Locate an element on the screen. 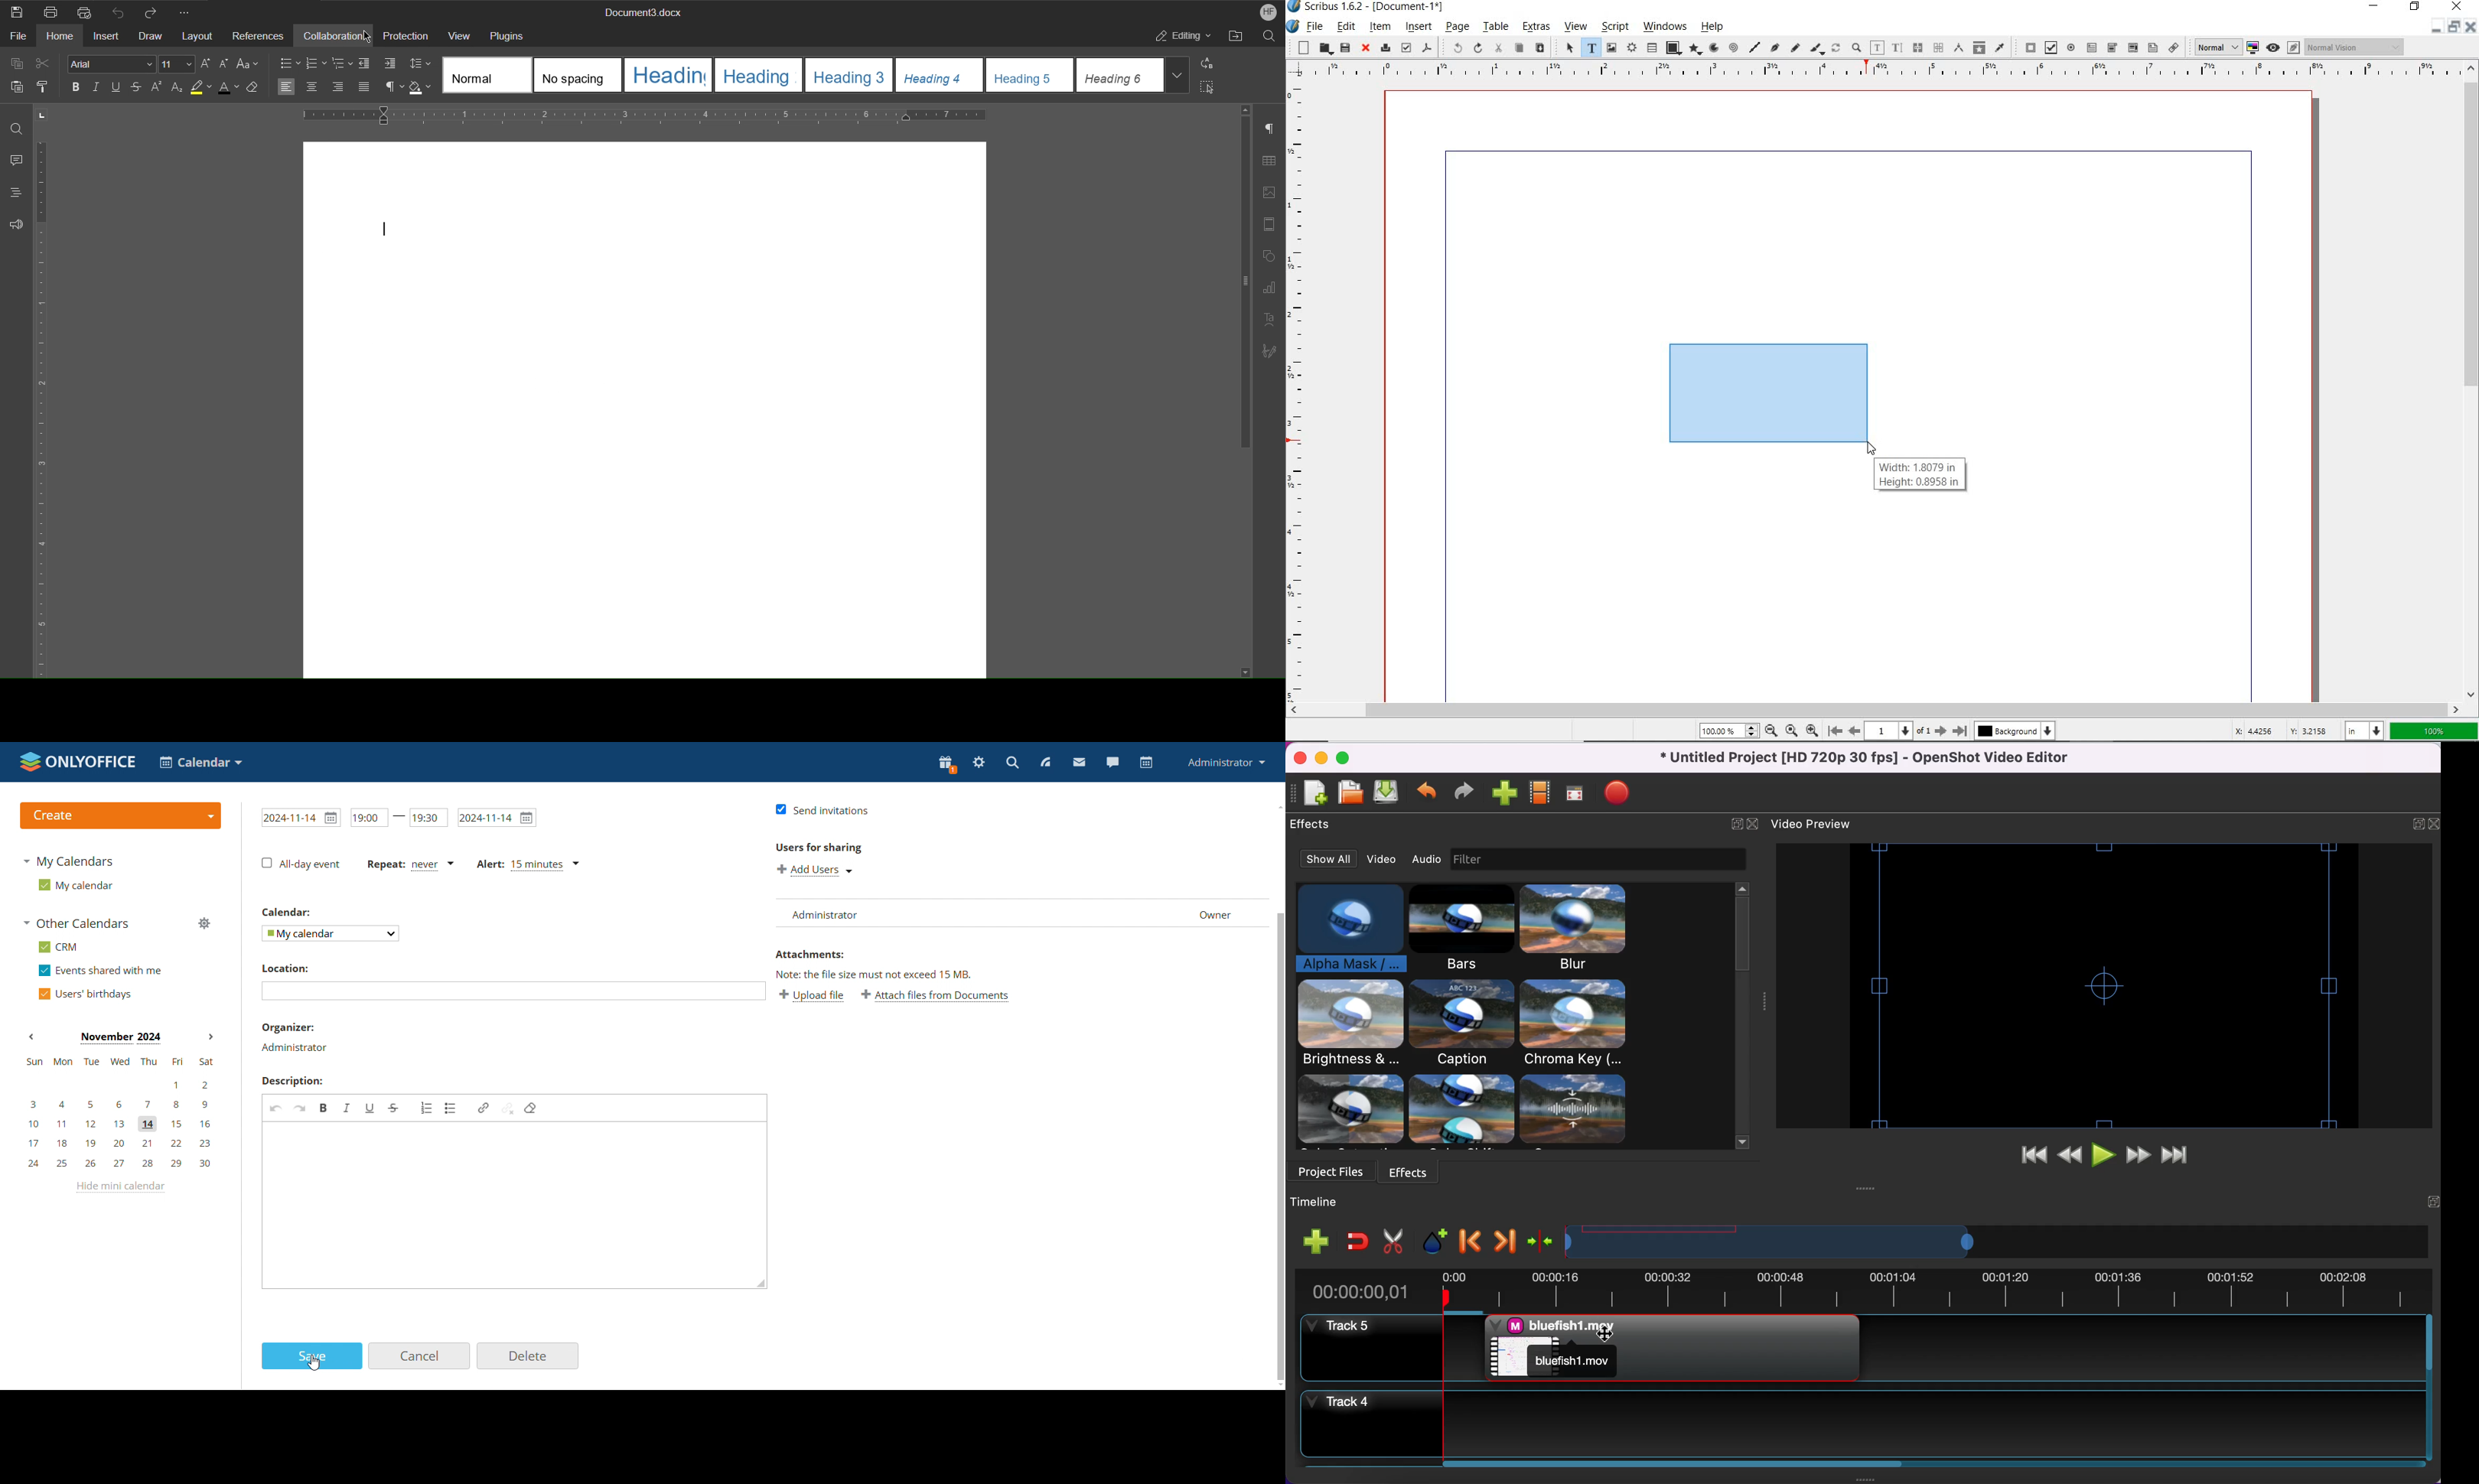 This screenshot has height=1484, width=2492. mini calendar is located at coordinates (118, 1113).